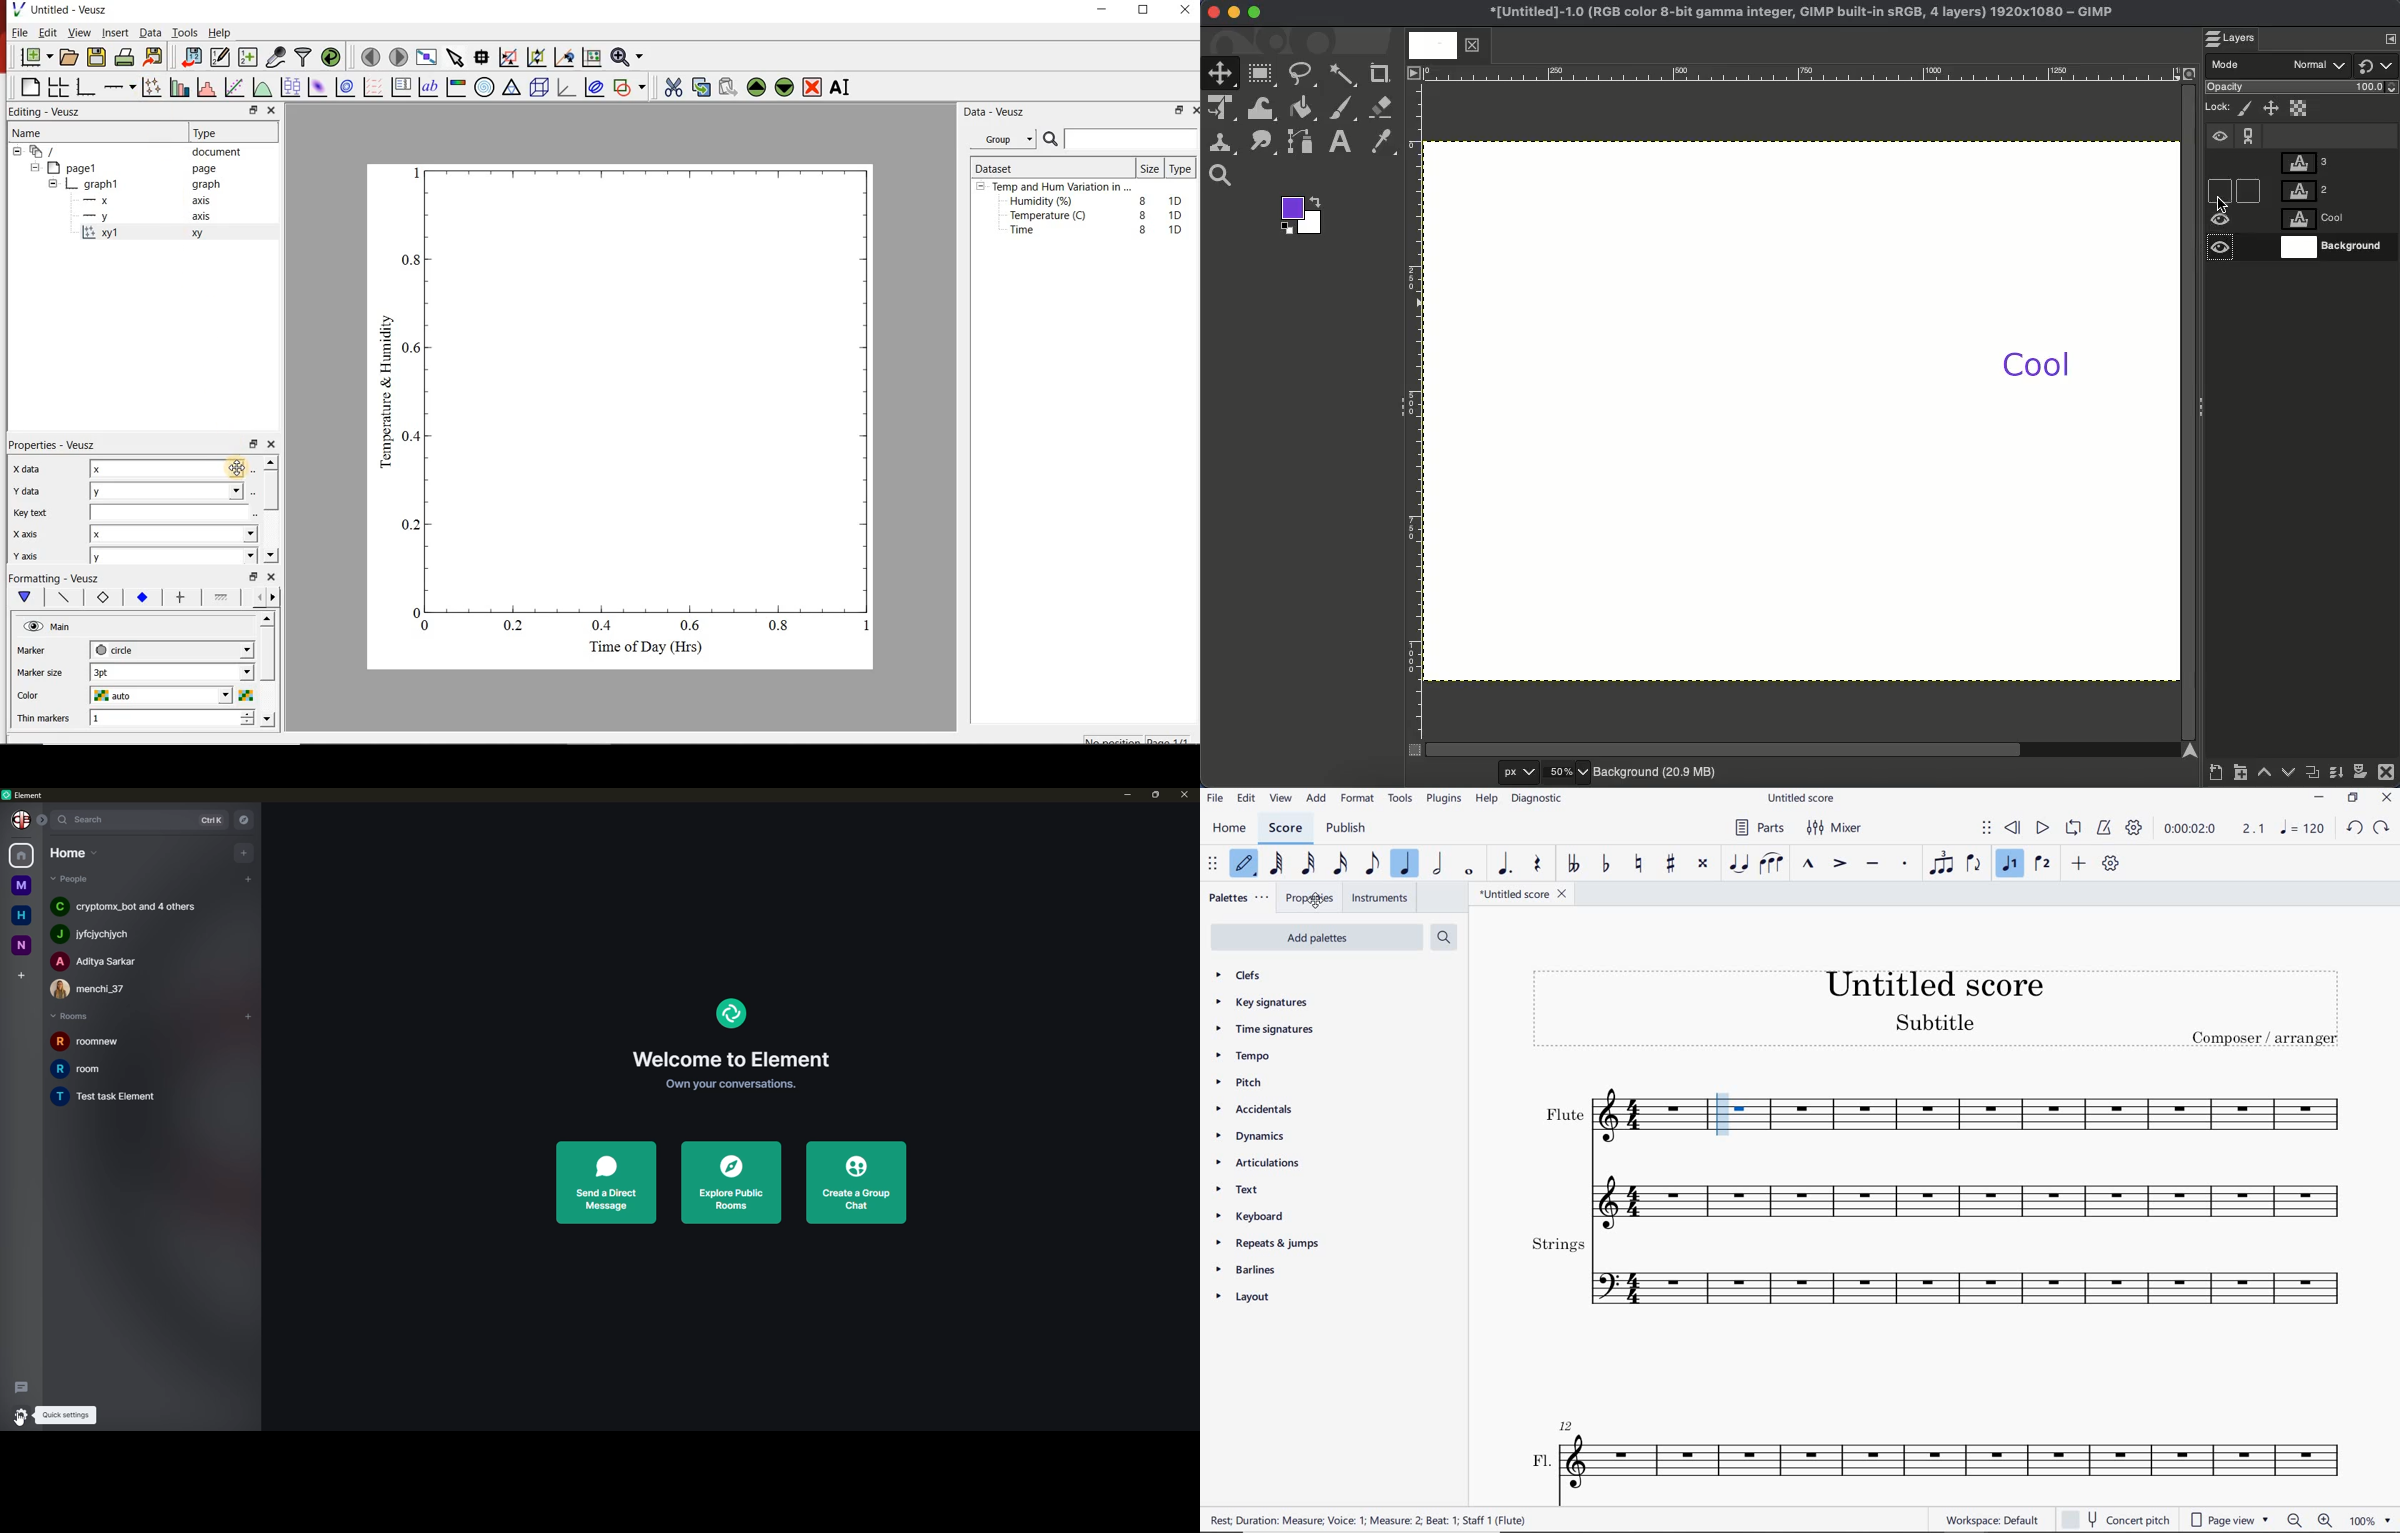 The height and width of the screenshot is (1540, 2408). I want to click on Brush, so click(1343, 109).